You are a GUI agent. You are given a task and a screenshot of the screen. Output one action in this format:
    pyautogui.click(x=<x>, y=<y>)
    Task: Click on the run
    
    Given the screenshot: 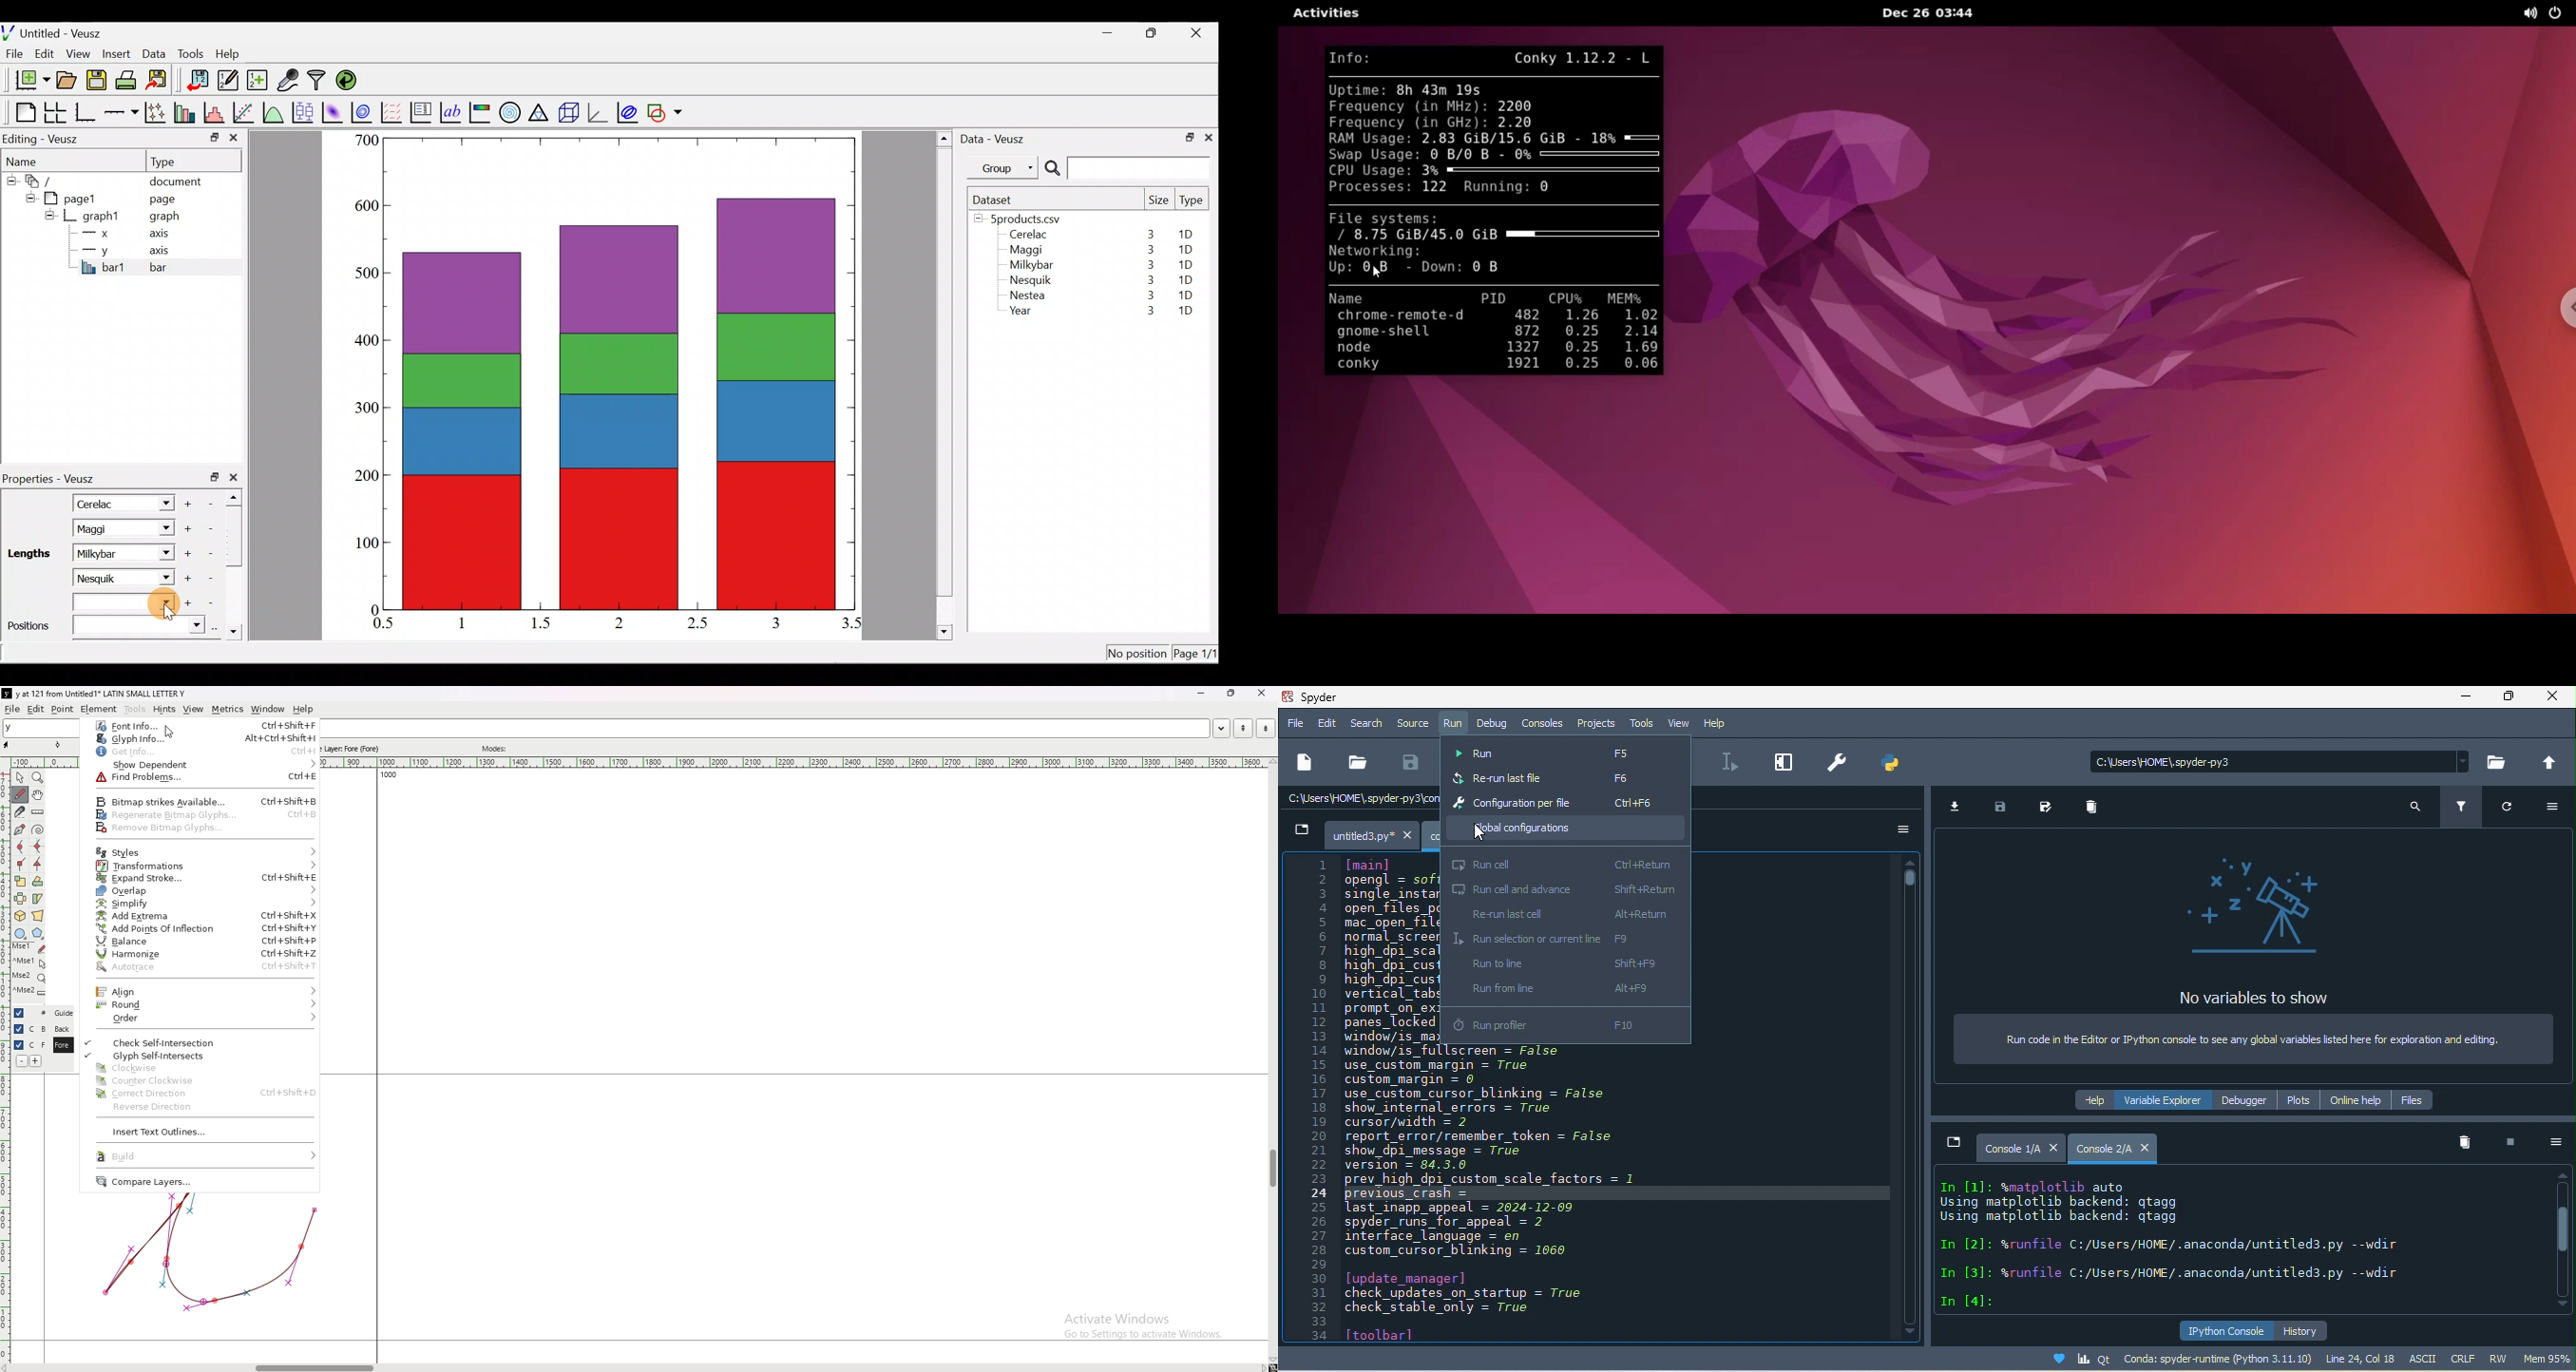 What is the action you would take?
    pyautogui.click(x=1455, y=725)
    